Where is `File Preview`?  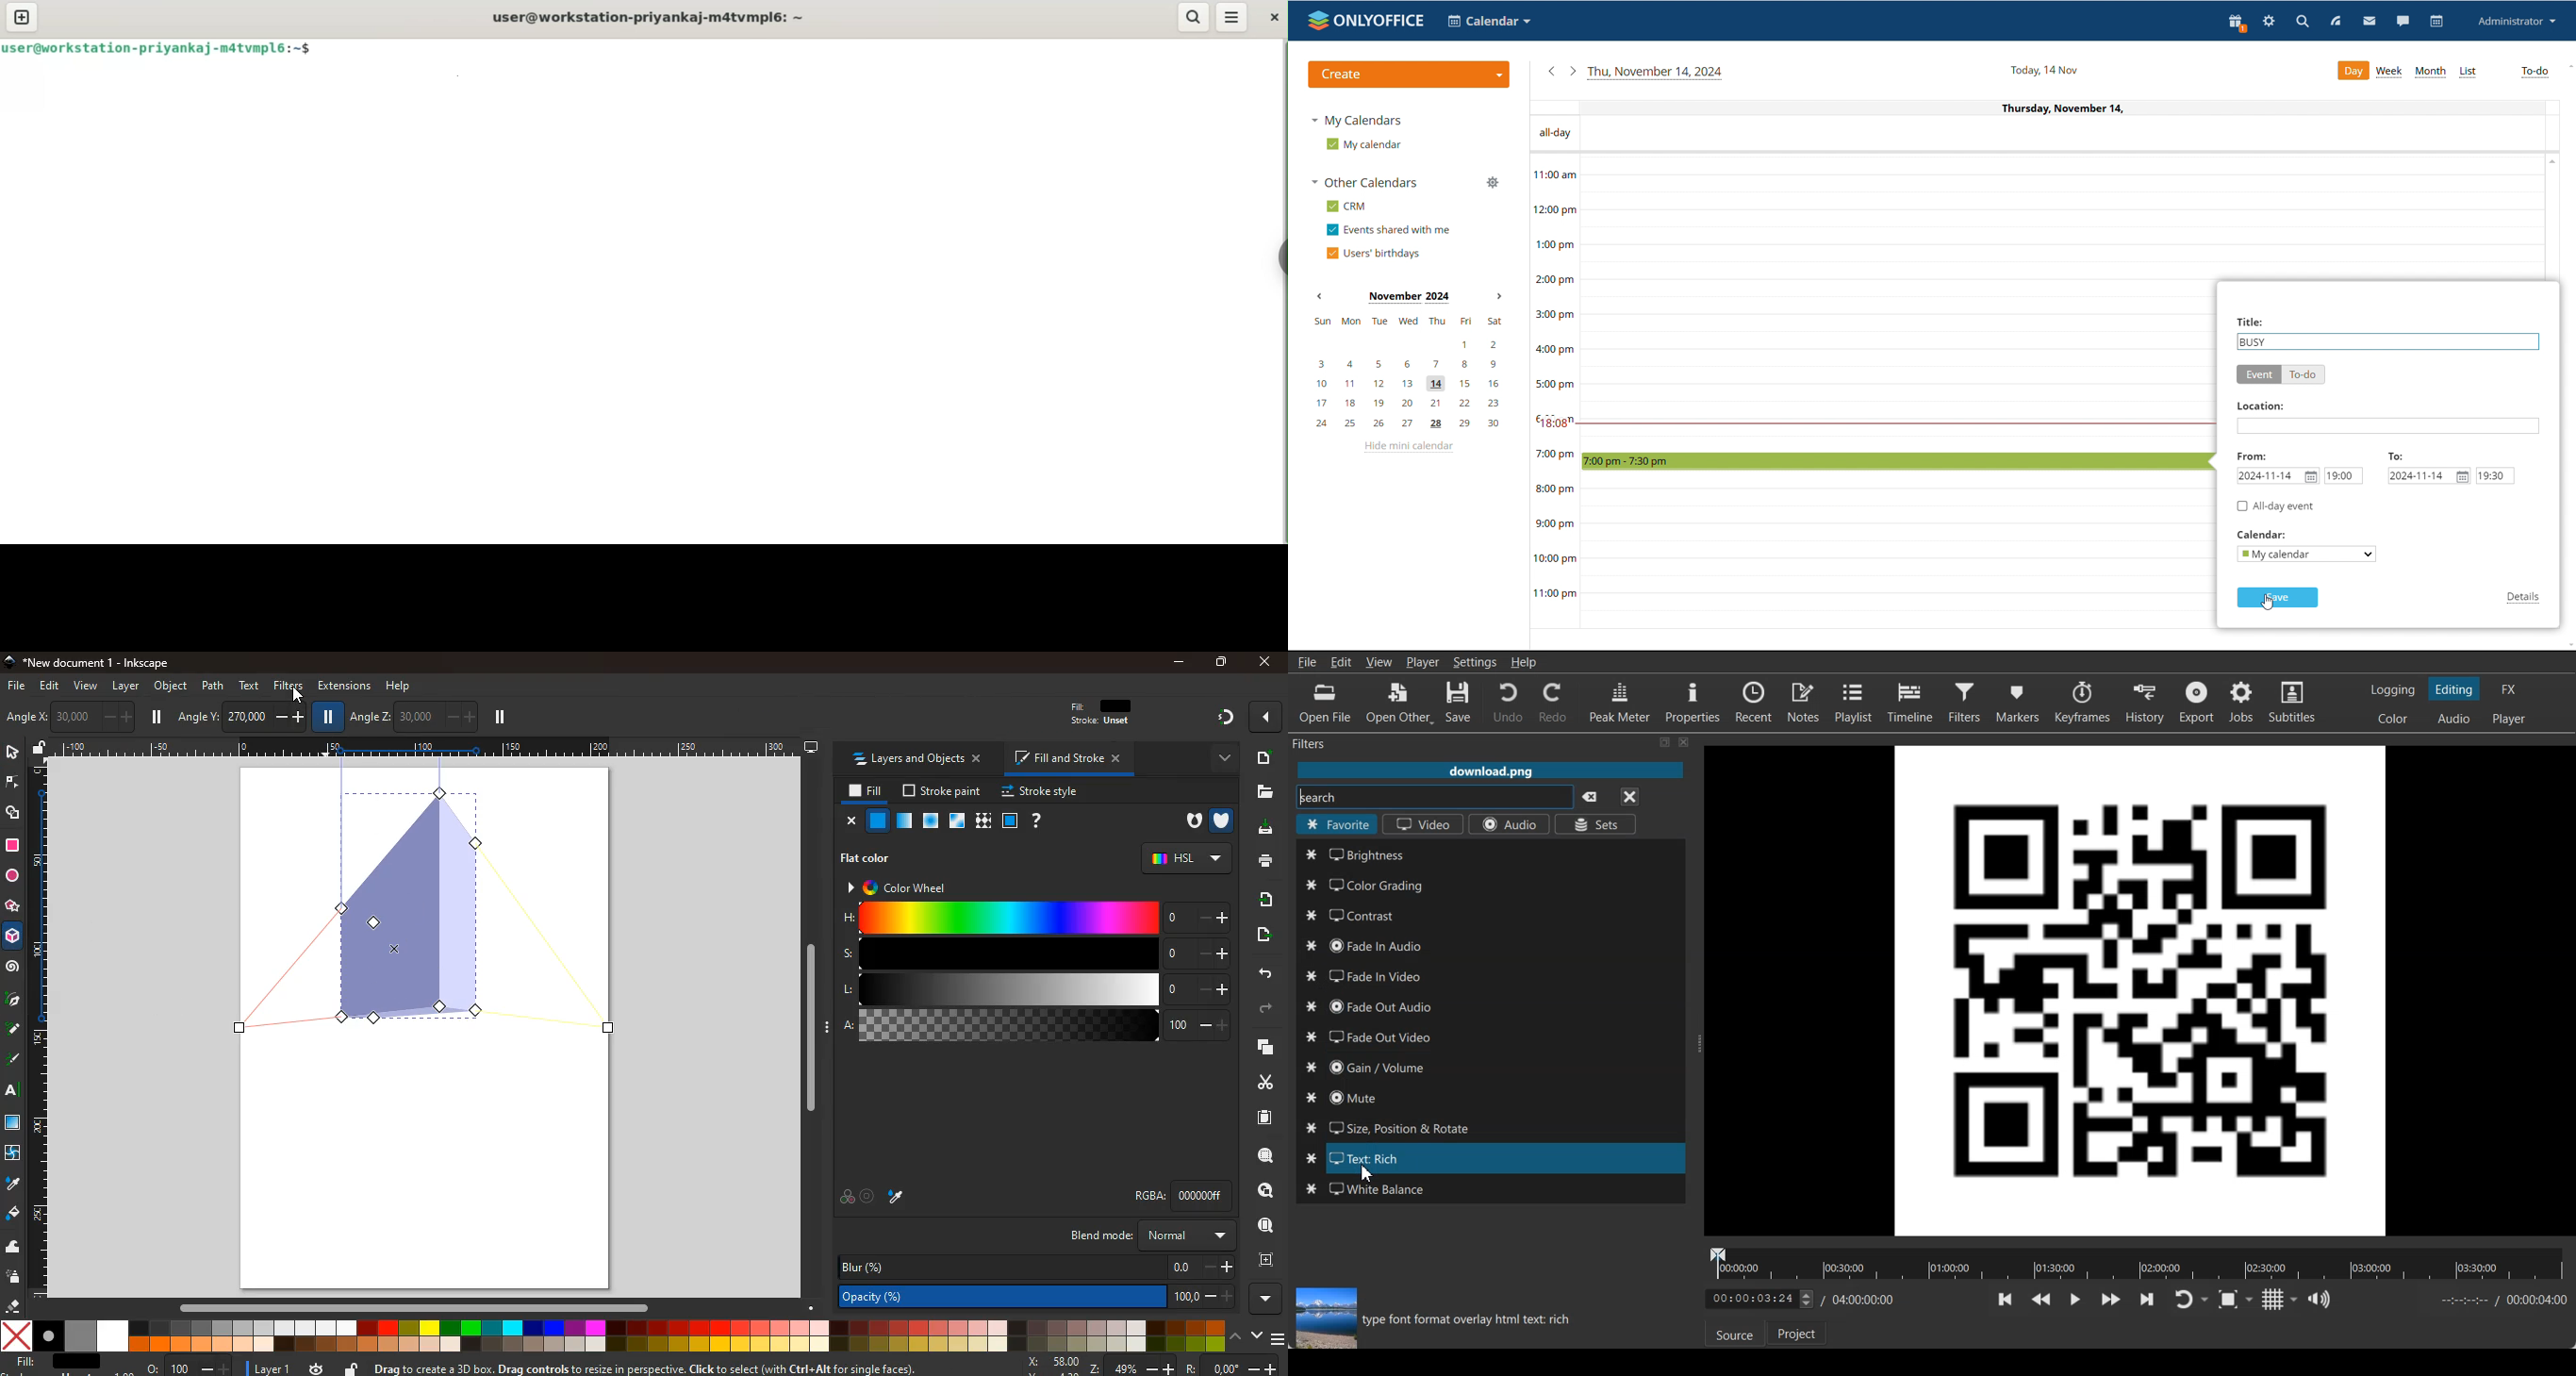
File Preview is located at coordinates (2141, 988).